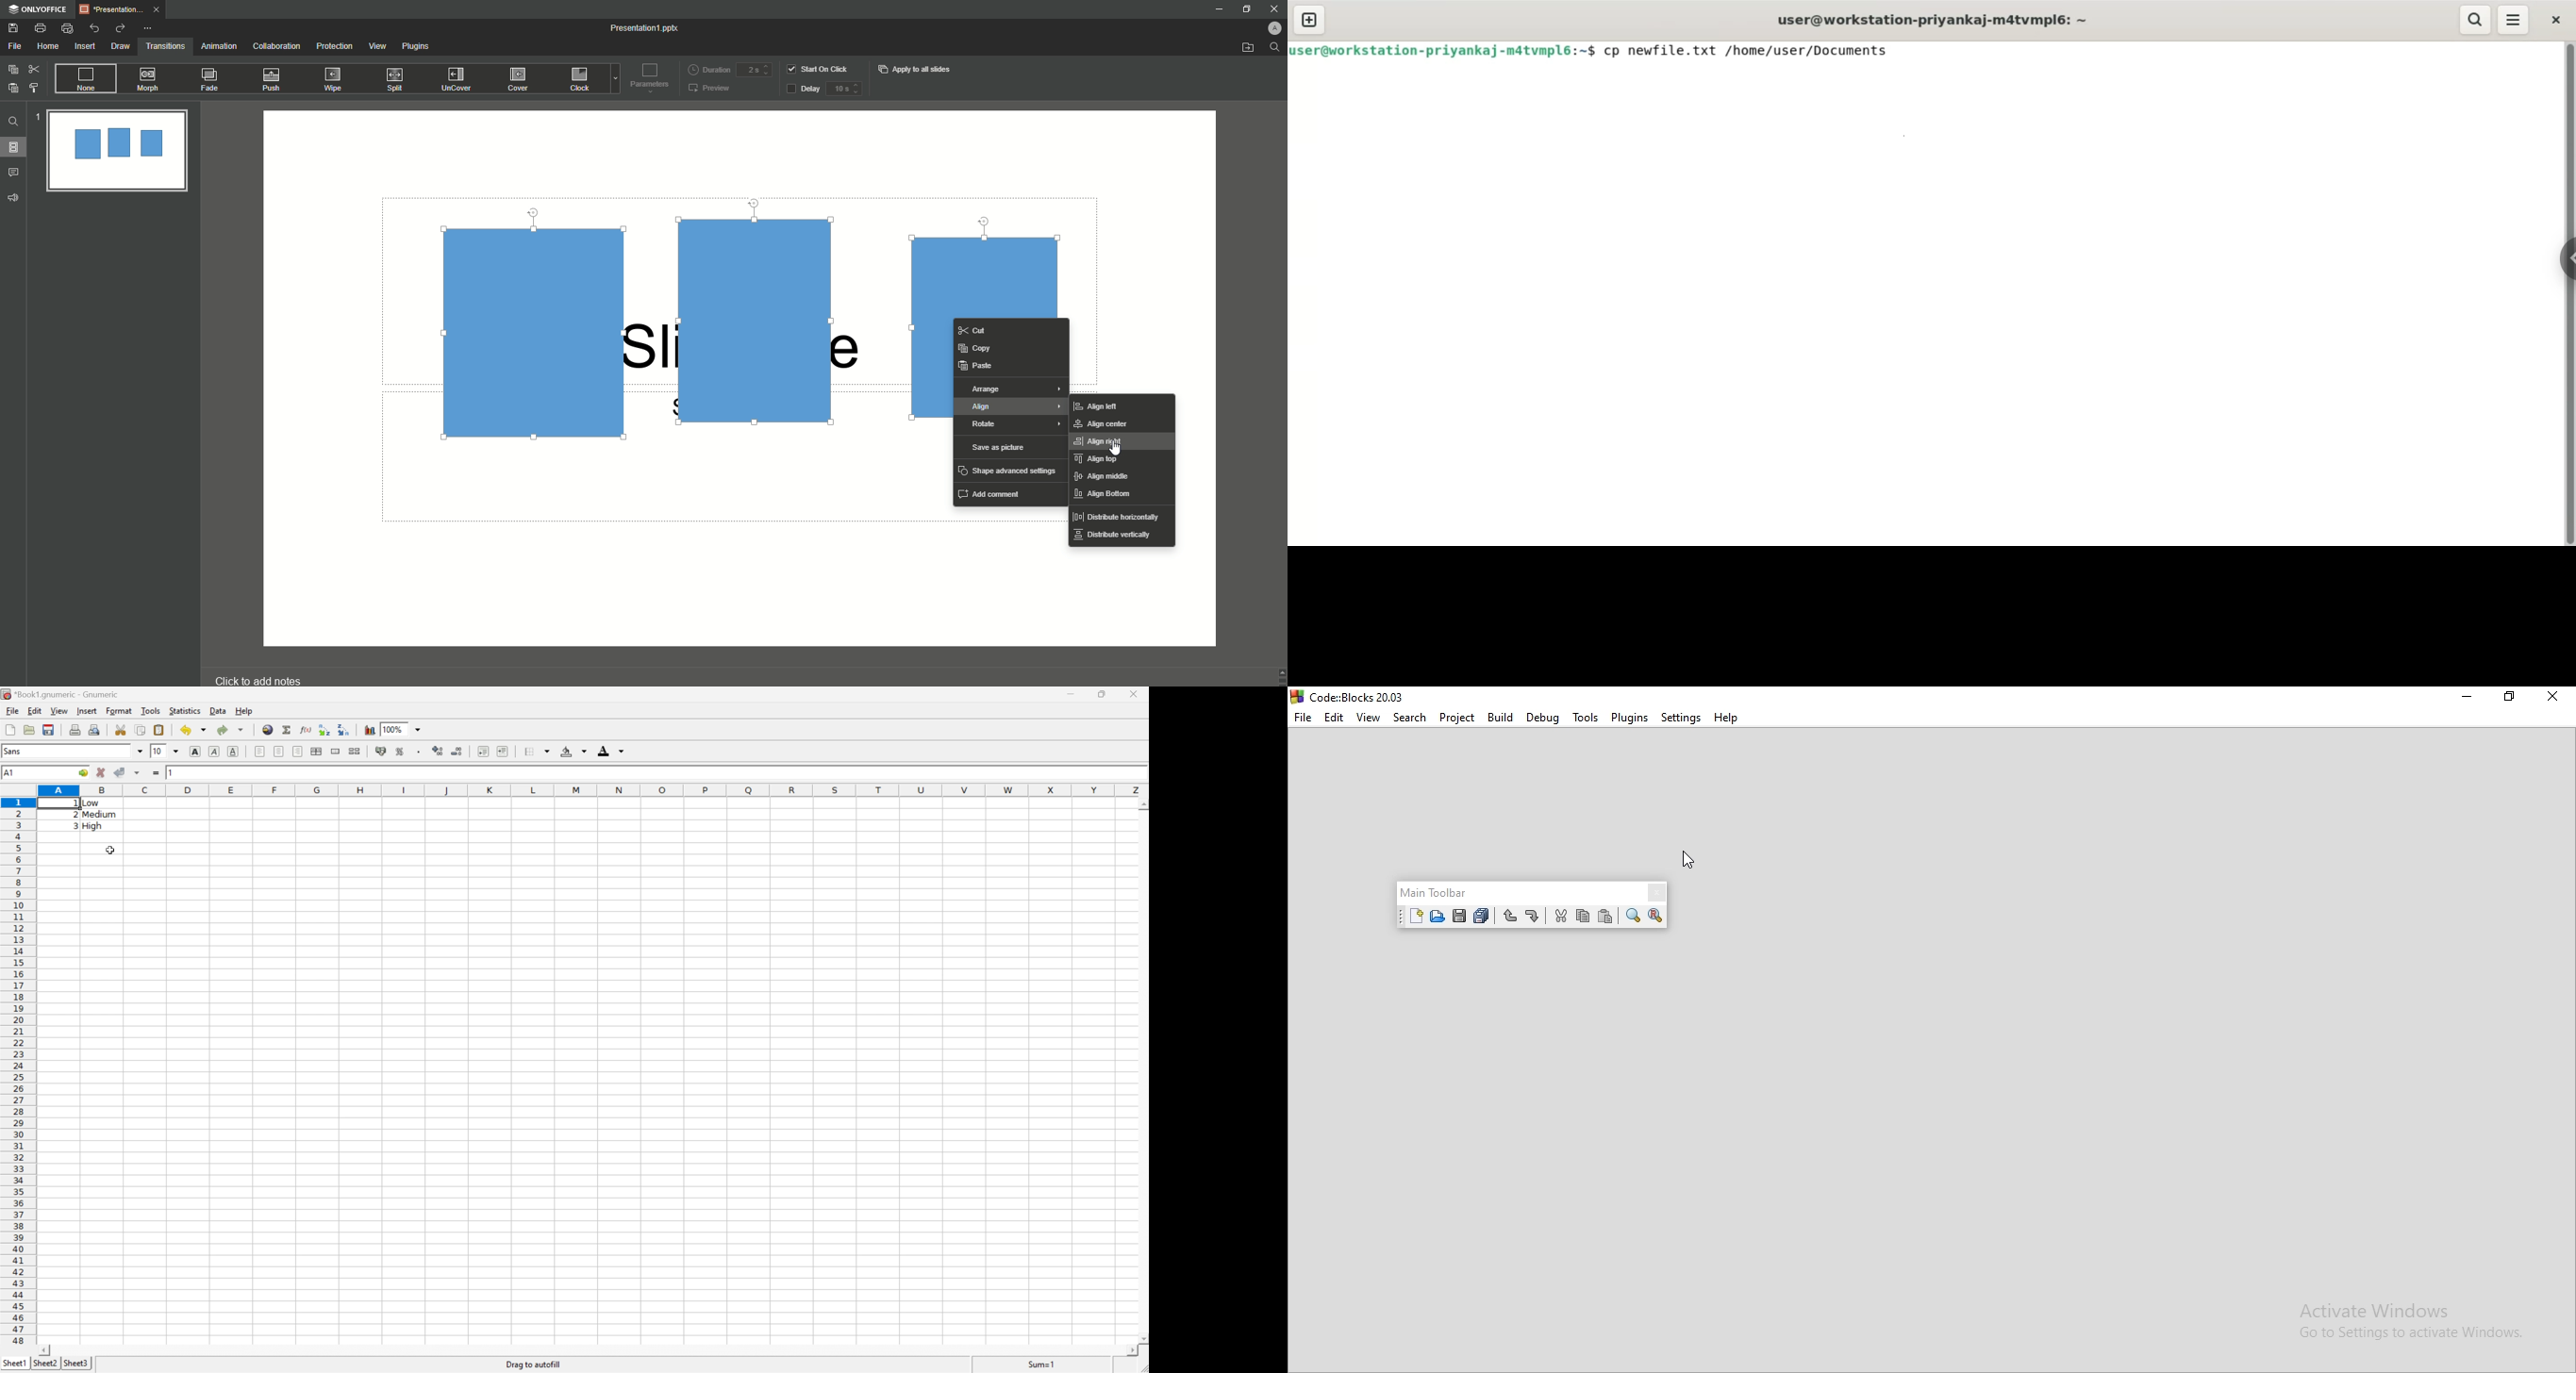 Image resolution: width=2576 pixels, height=1400 pixels. Describe the element at coordinates (175, 752) in the screenshot. I see `Drop Down` at that location.